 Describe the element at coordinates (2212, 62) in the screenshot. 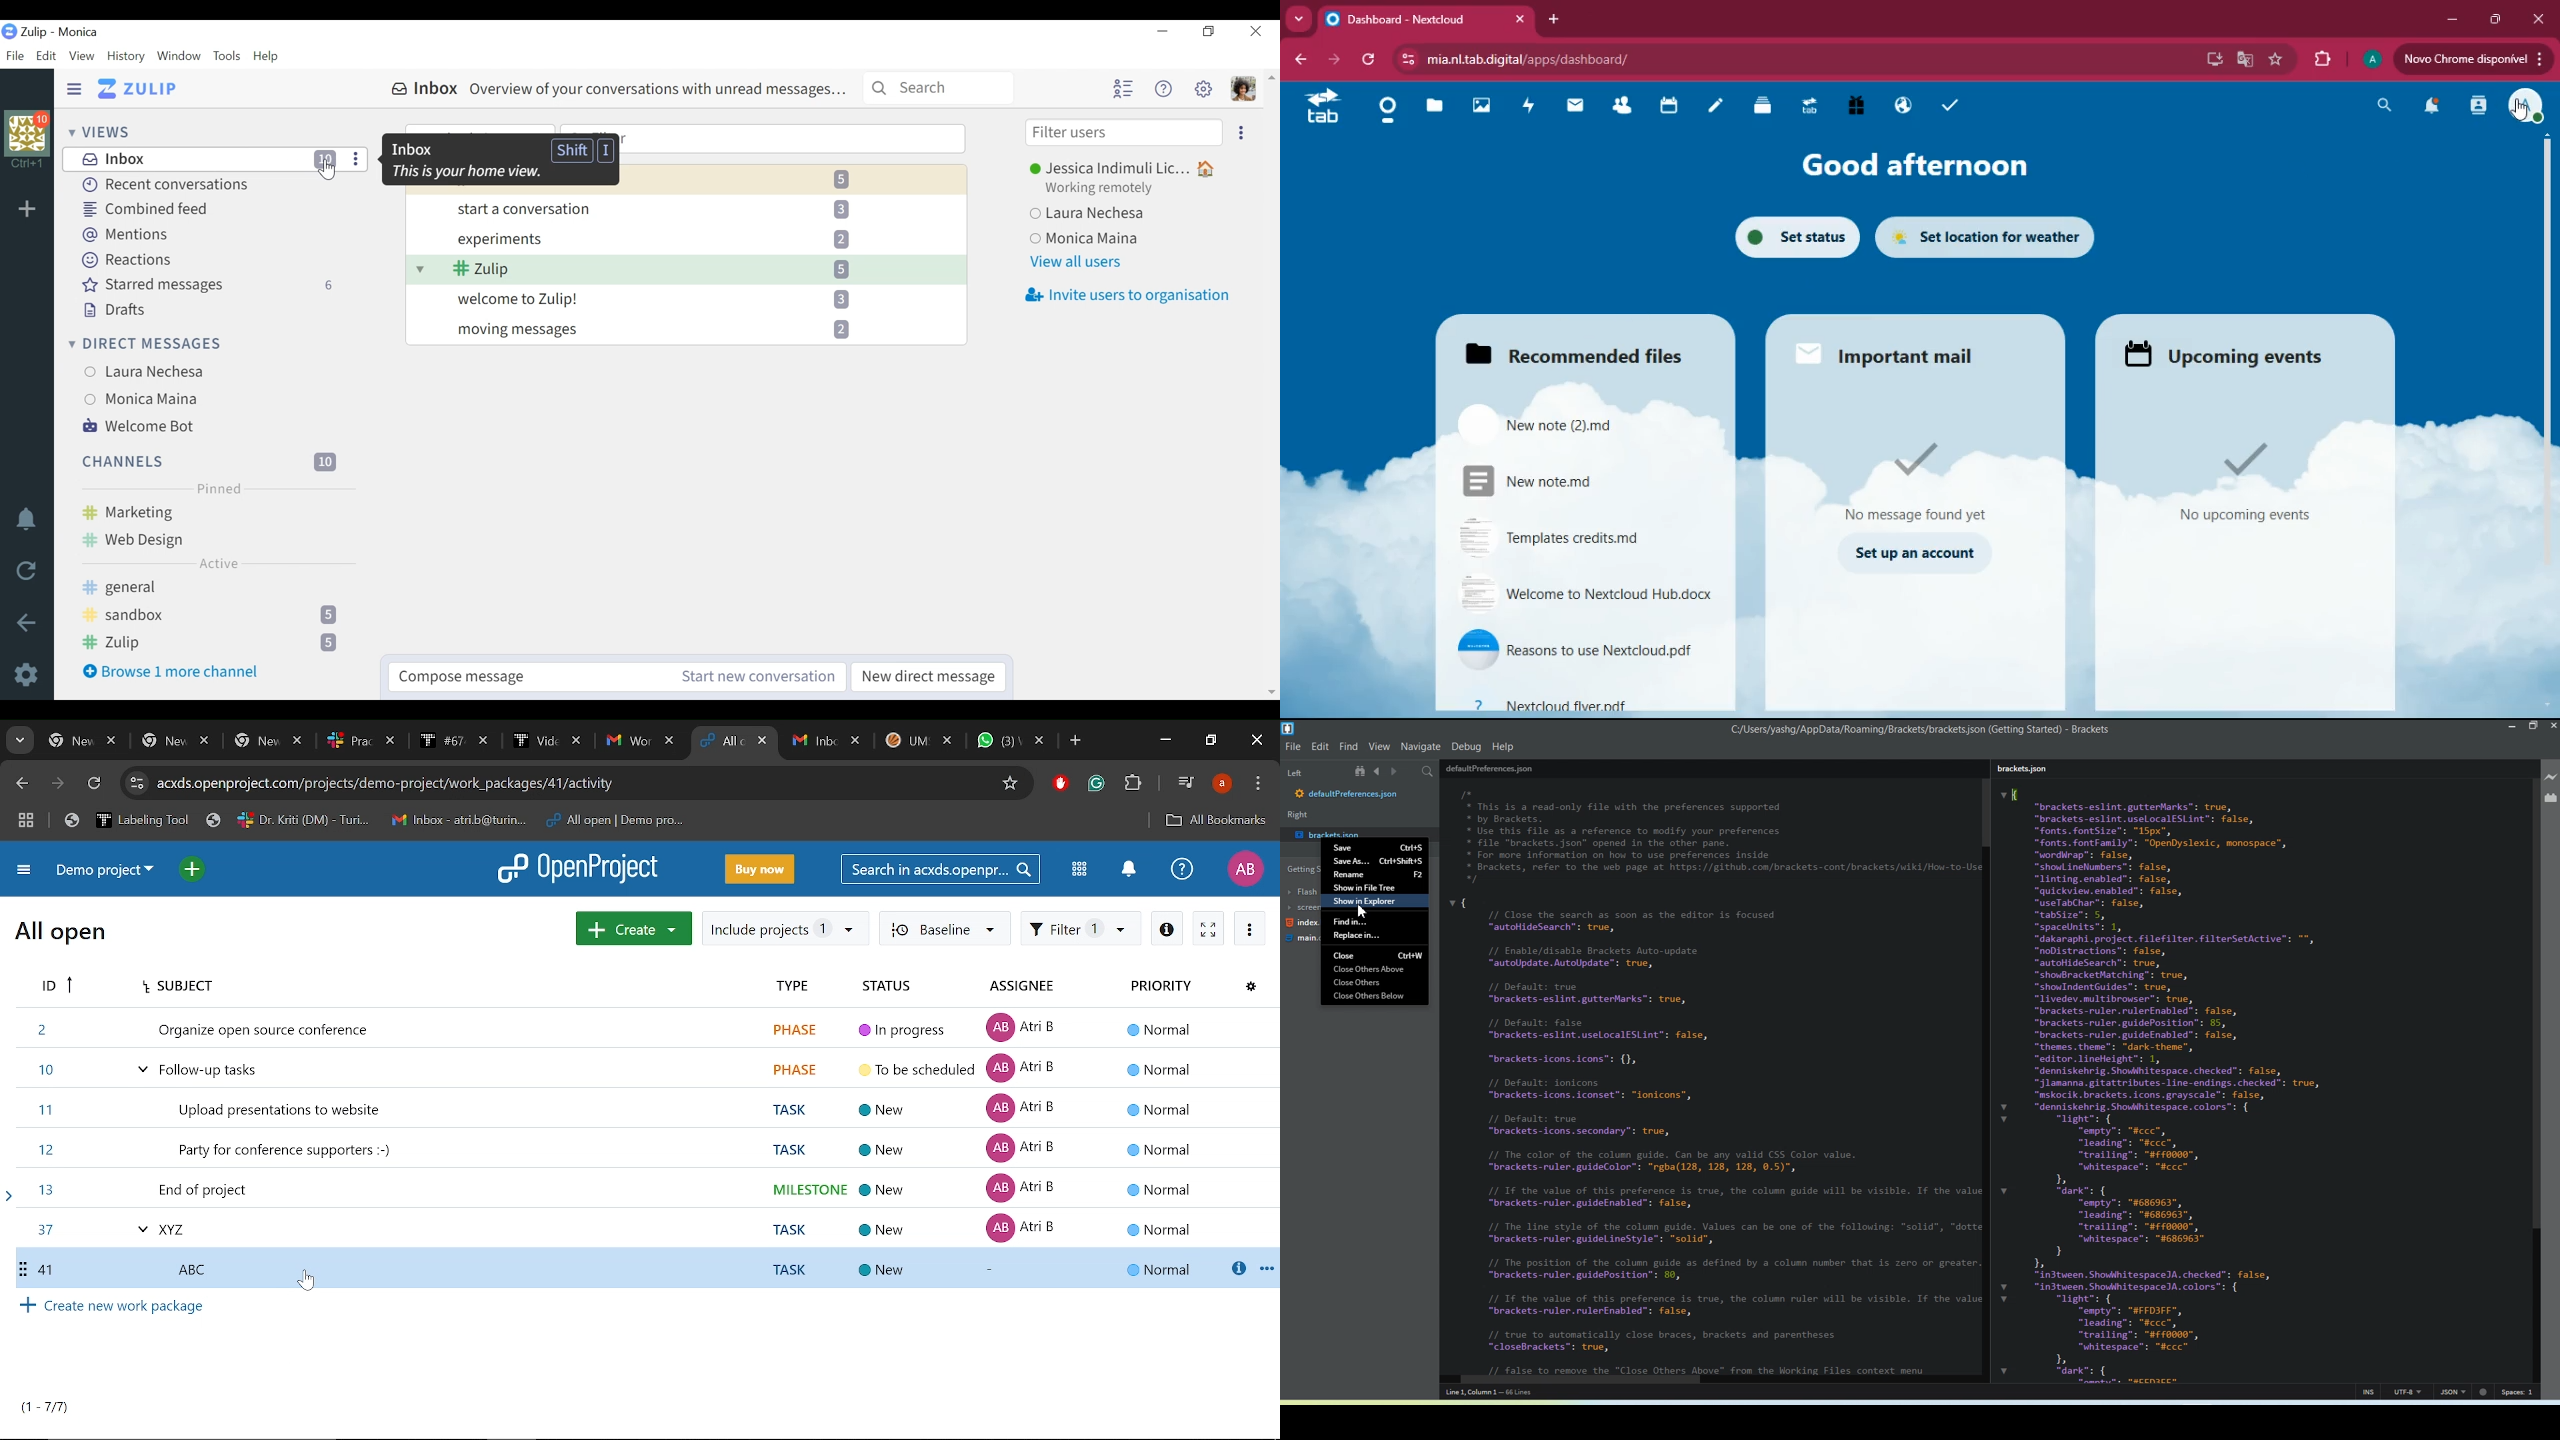

I see `desktop` at that location.